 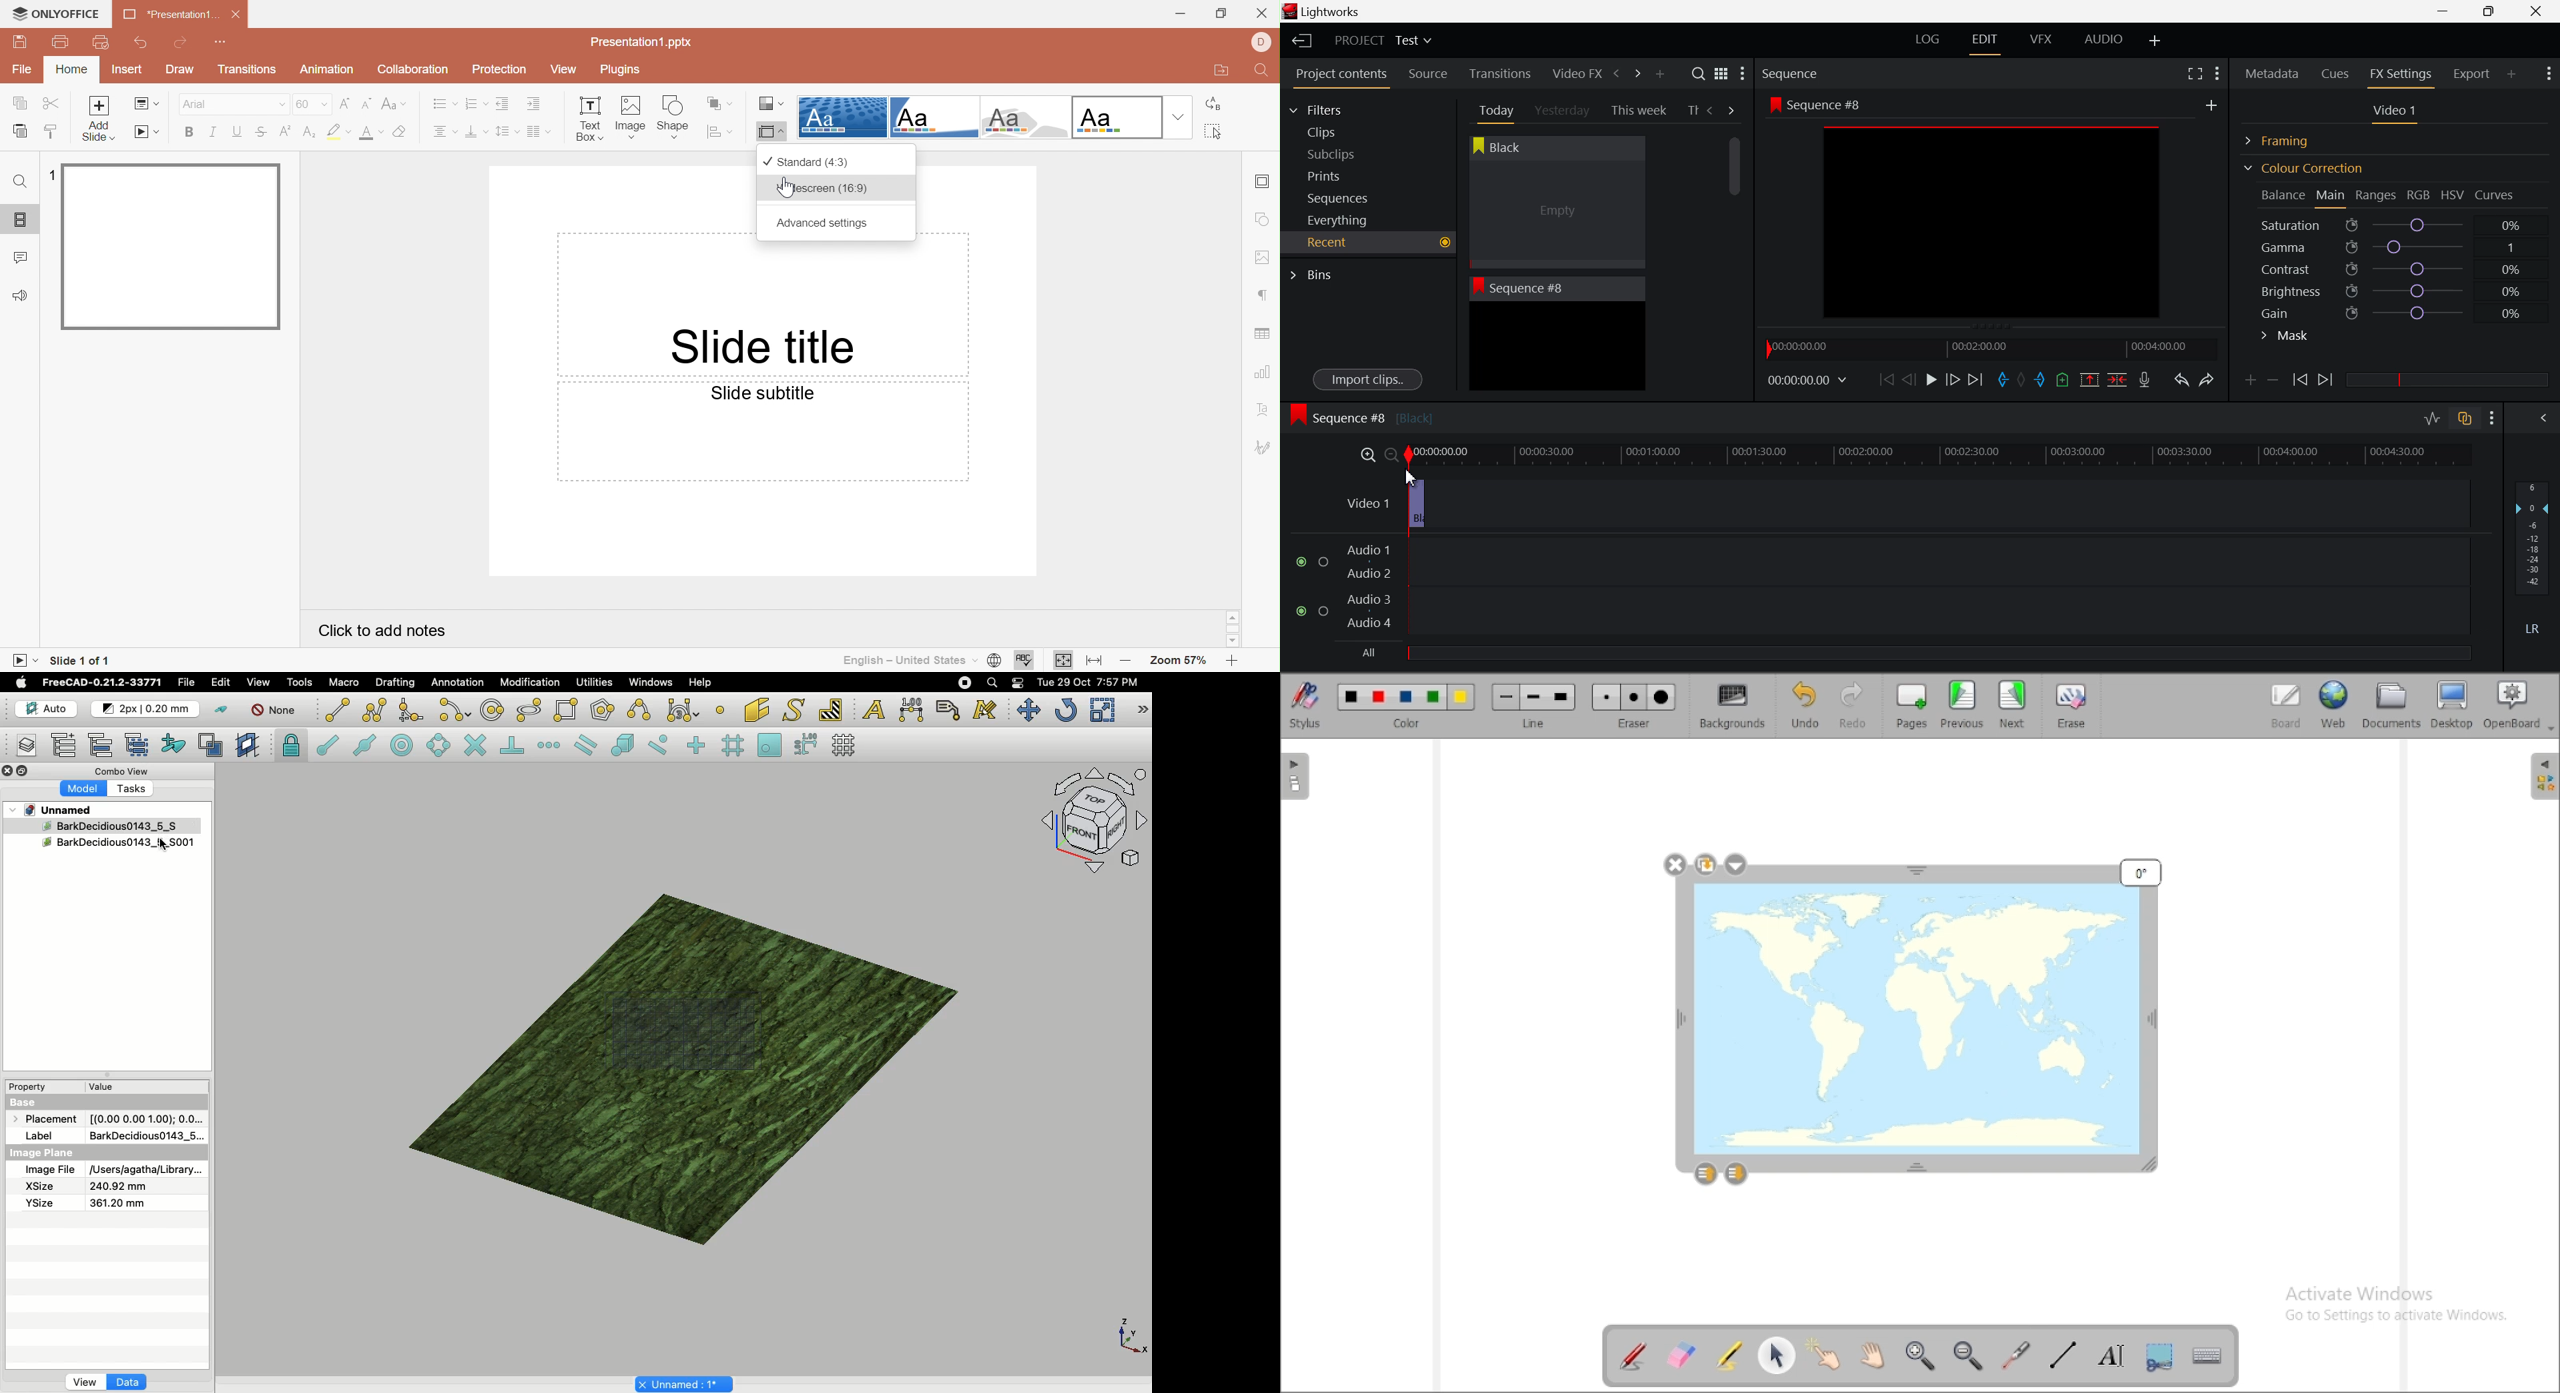 What do you see at coordinates (21, 182) in the screenshot?
I see `Find` at bounding box center [21, 182].